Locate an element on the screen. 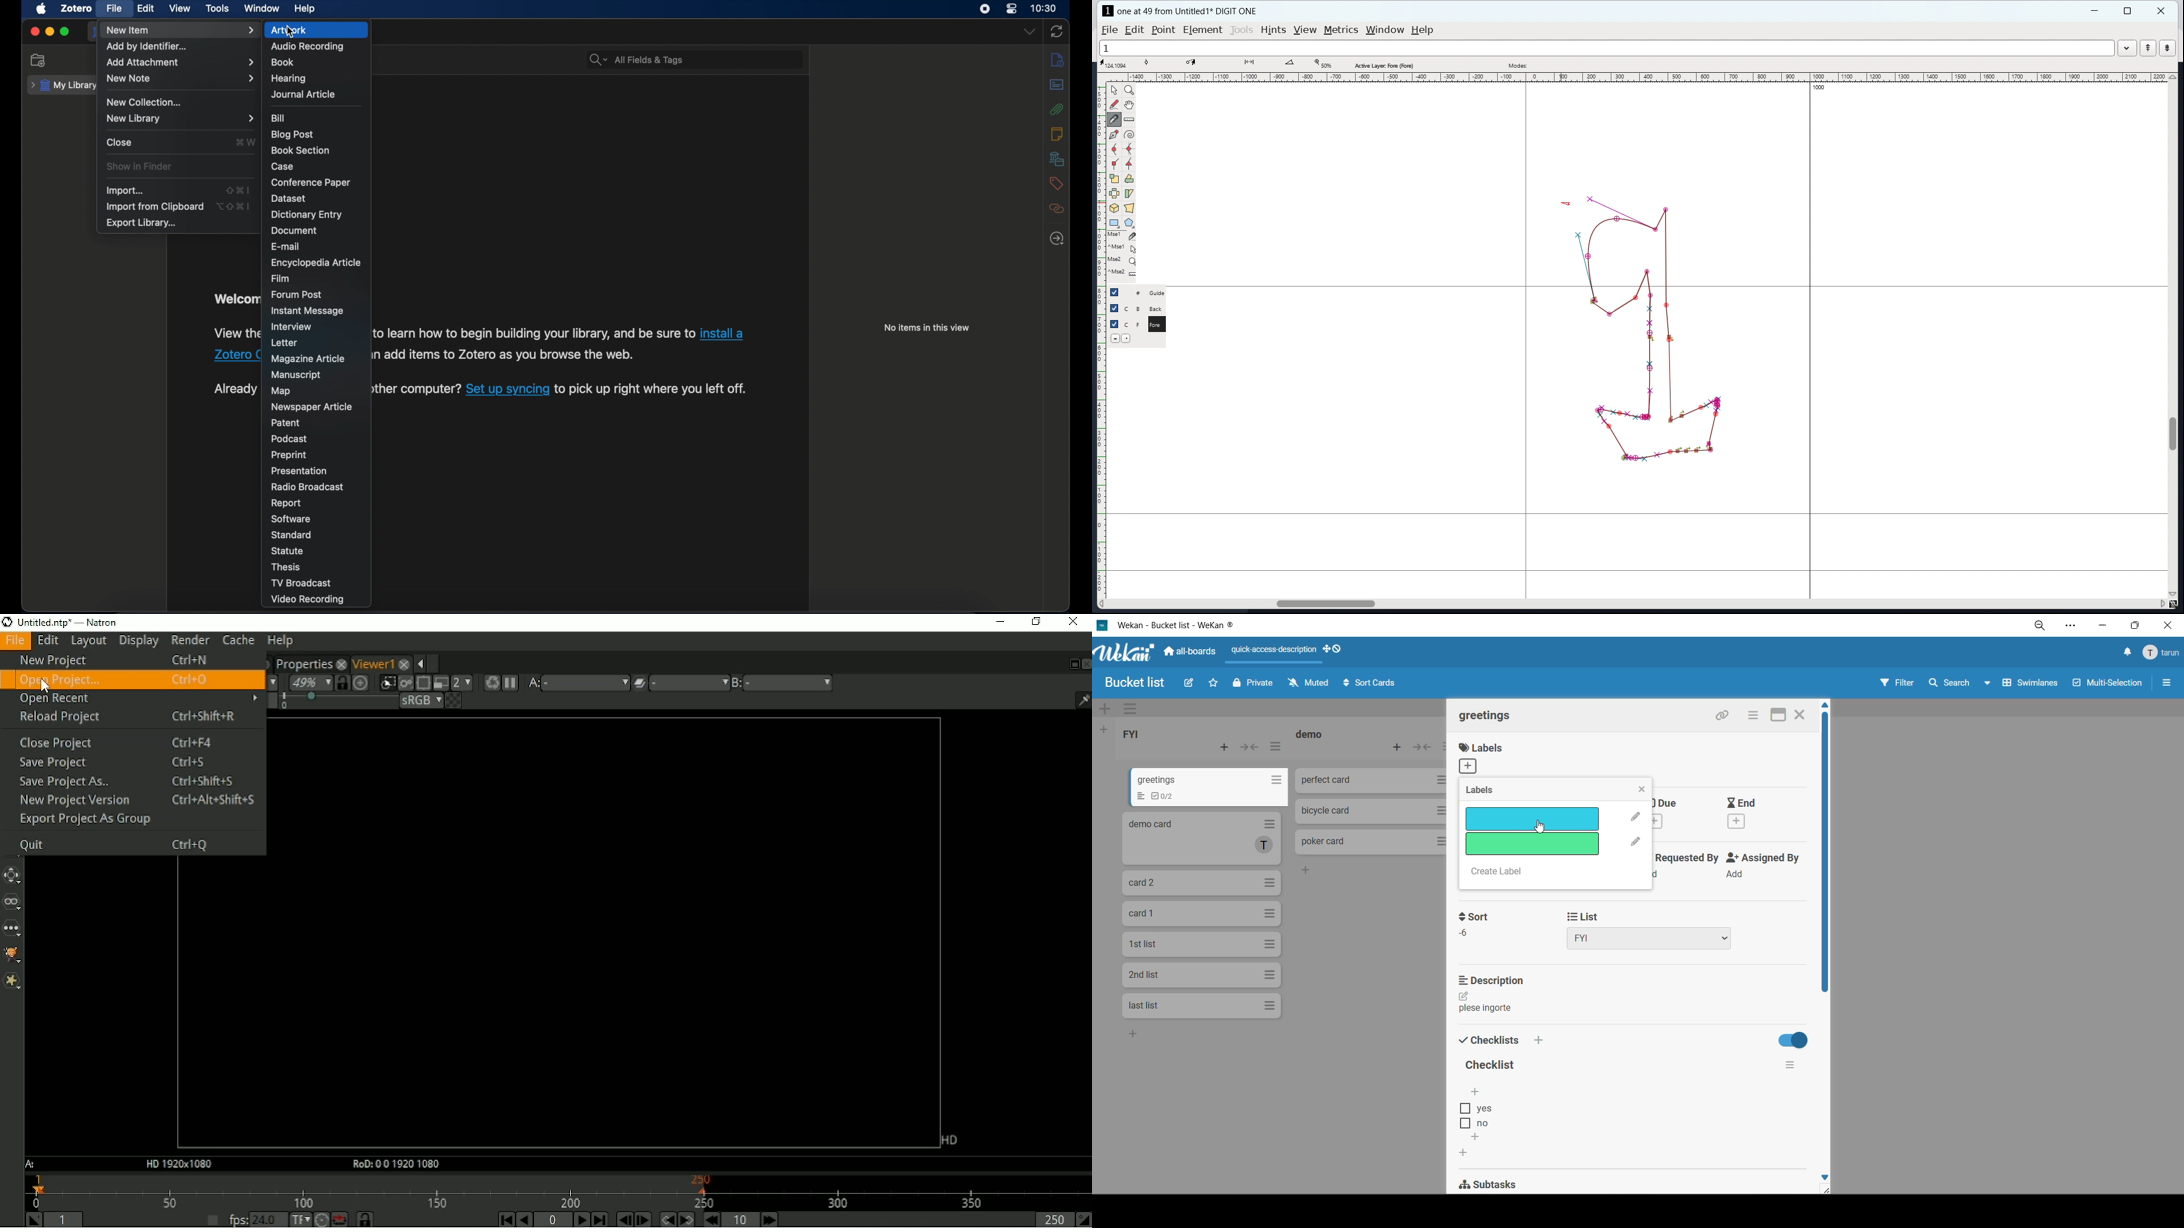  card 7 is located at coordinates (1198, 1005).